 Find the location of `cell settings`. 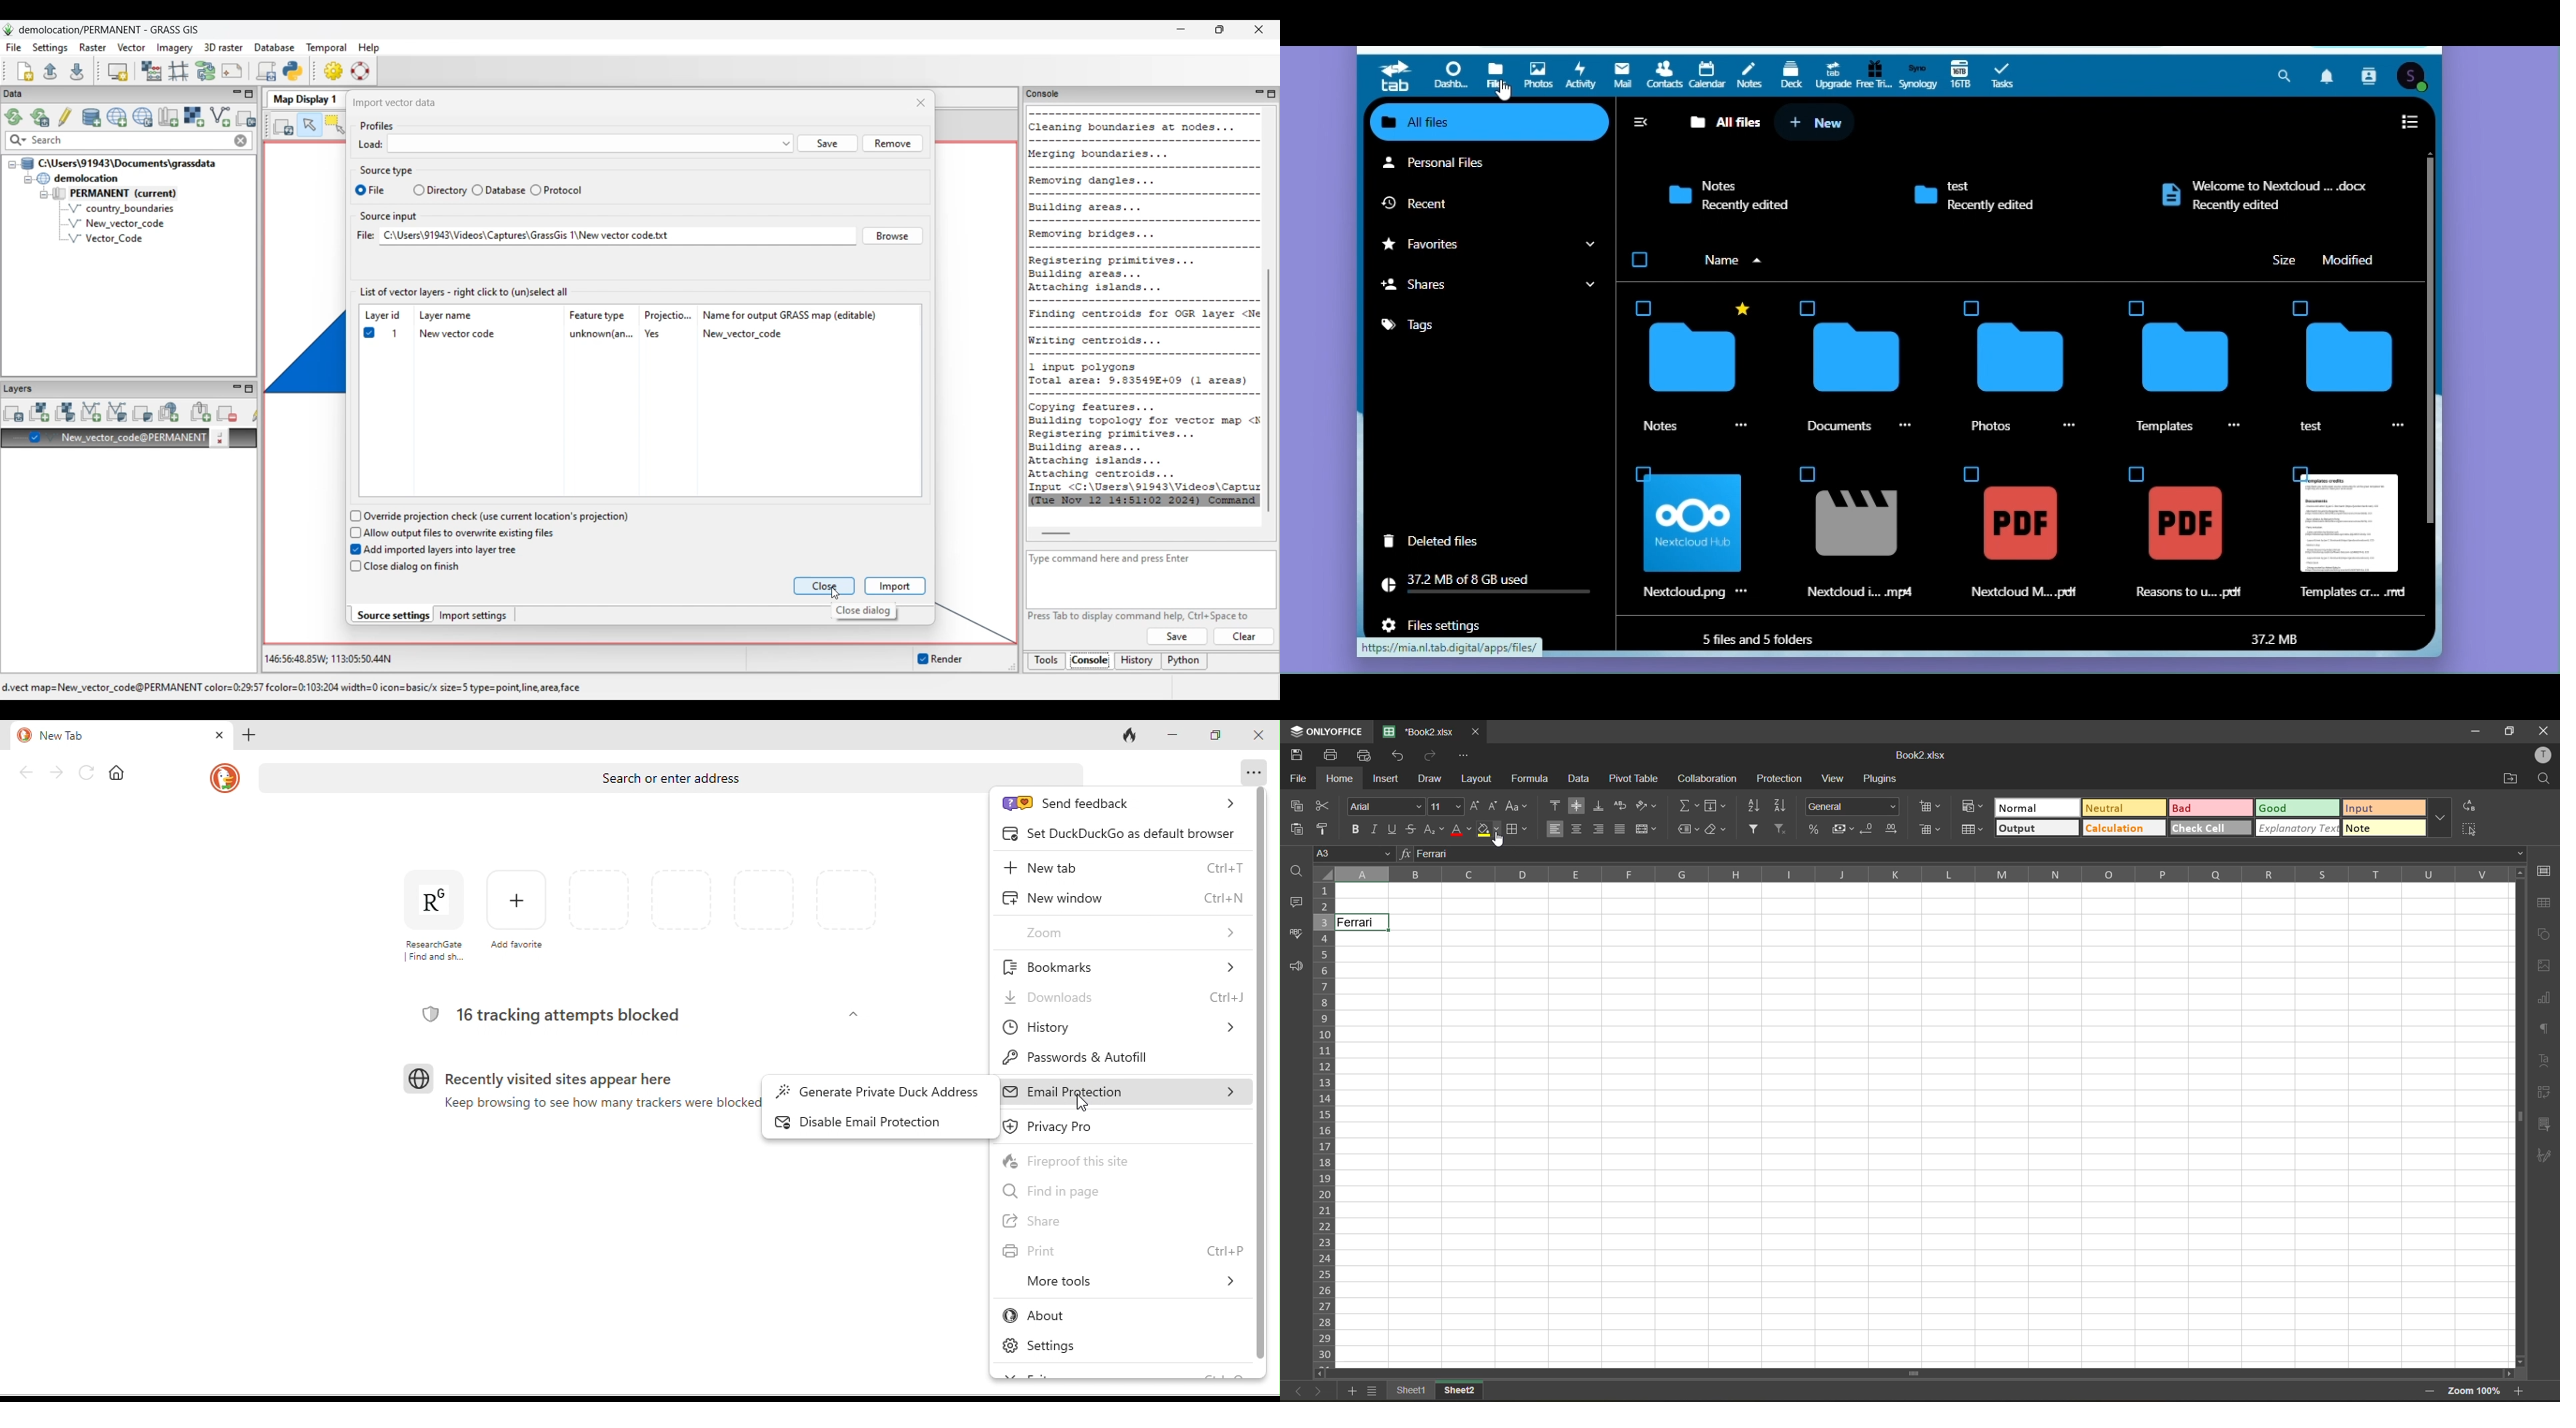

cell settings is located at coordinates (2547, 871).